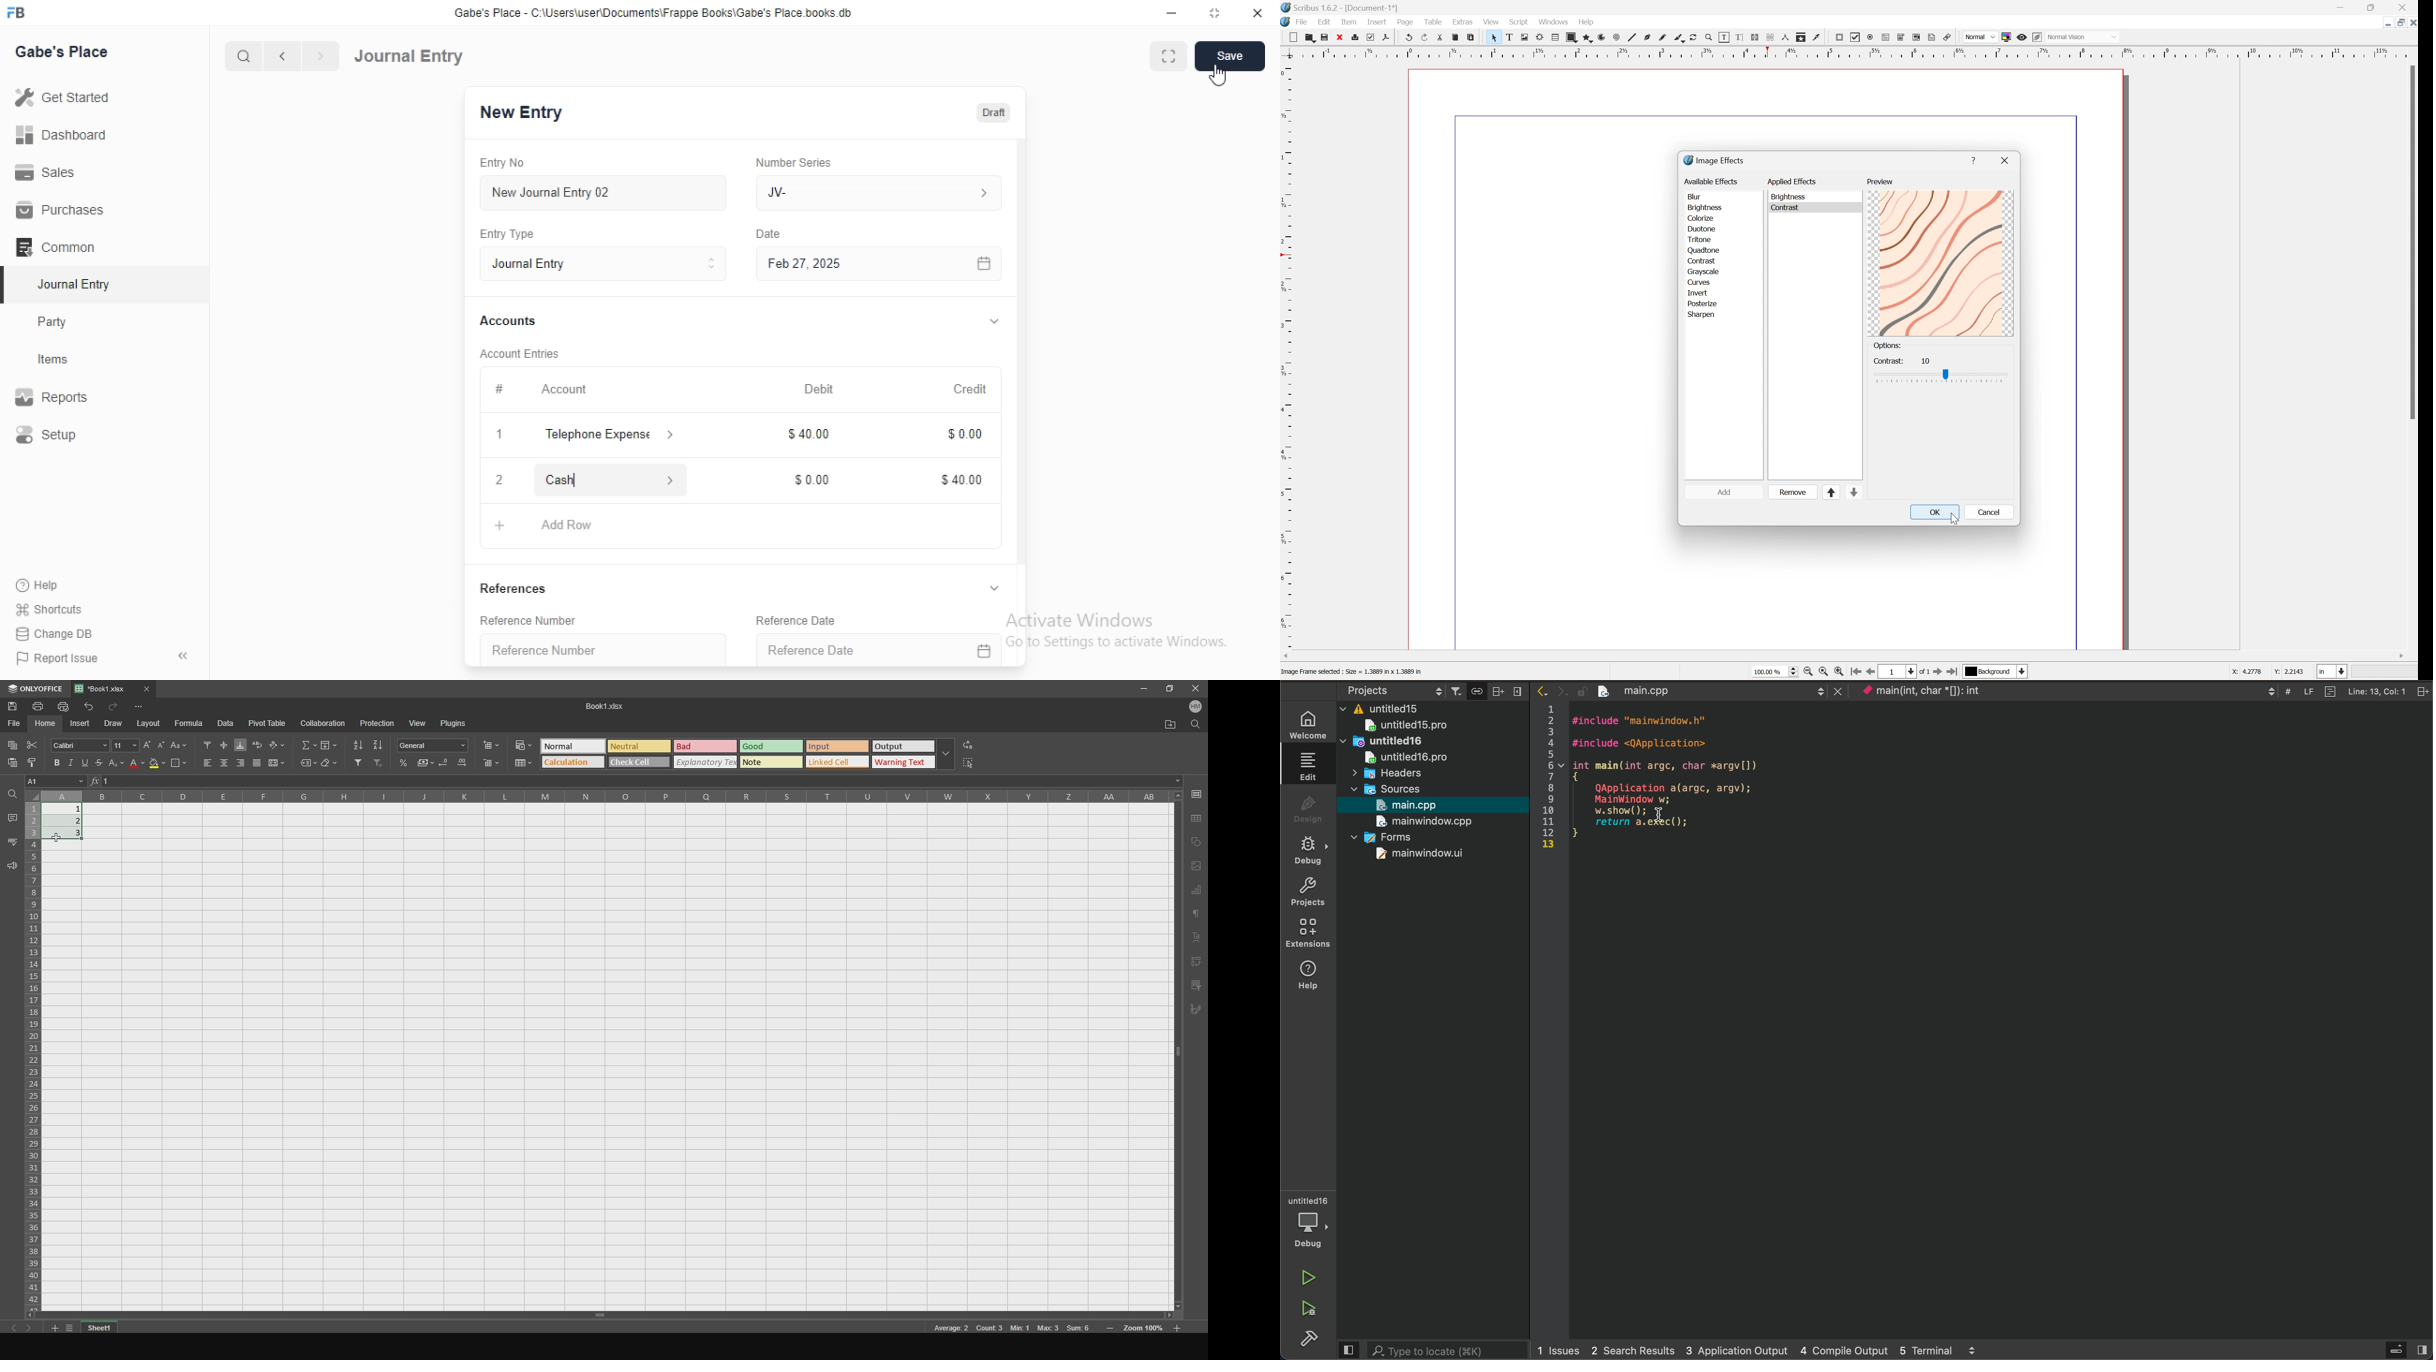 The height and width of the screenshot is (1372, 2436). I want to click on IV-, so click(877, 192).